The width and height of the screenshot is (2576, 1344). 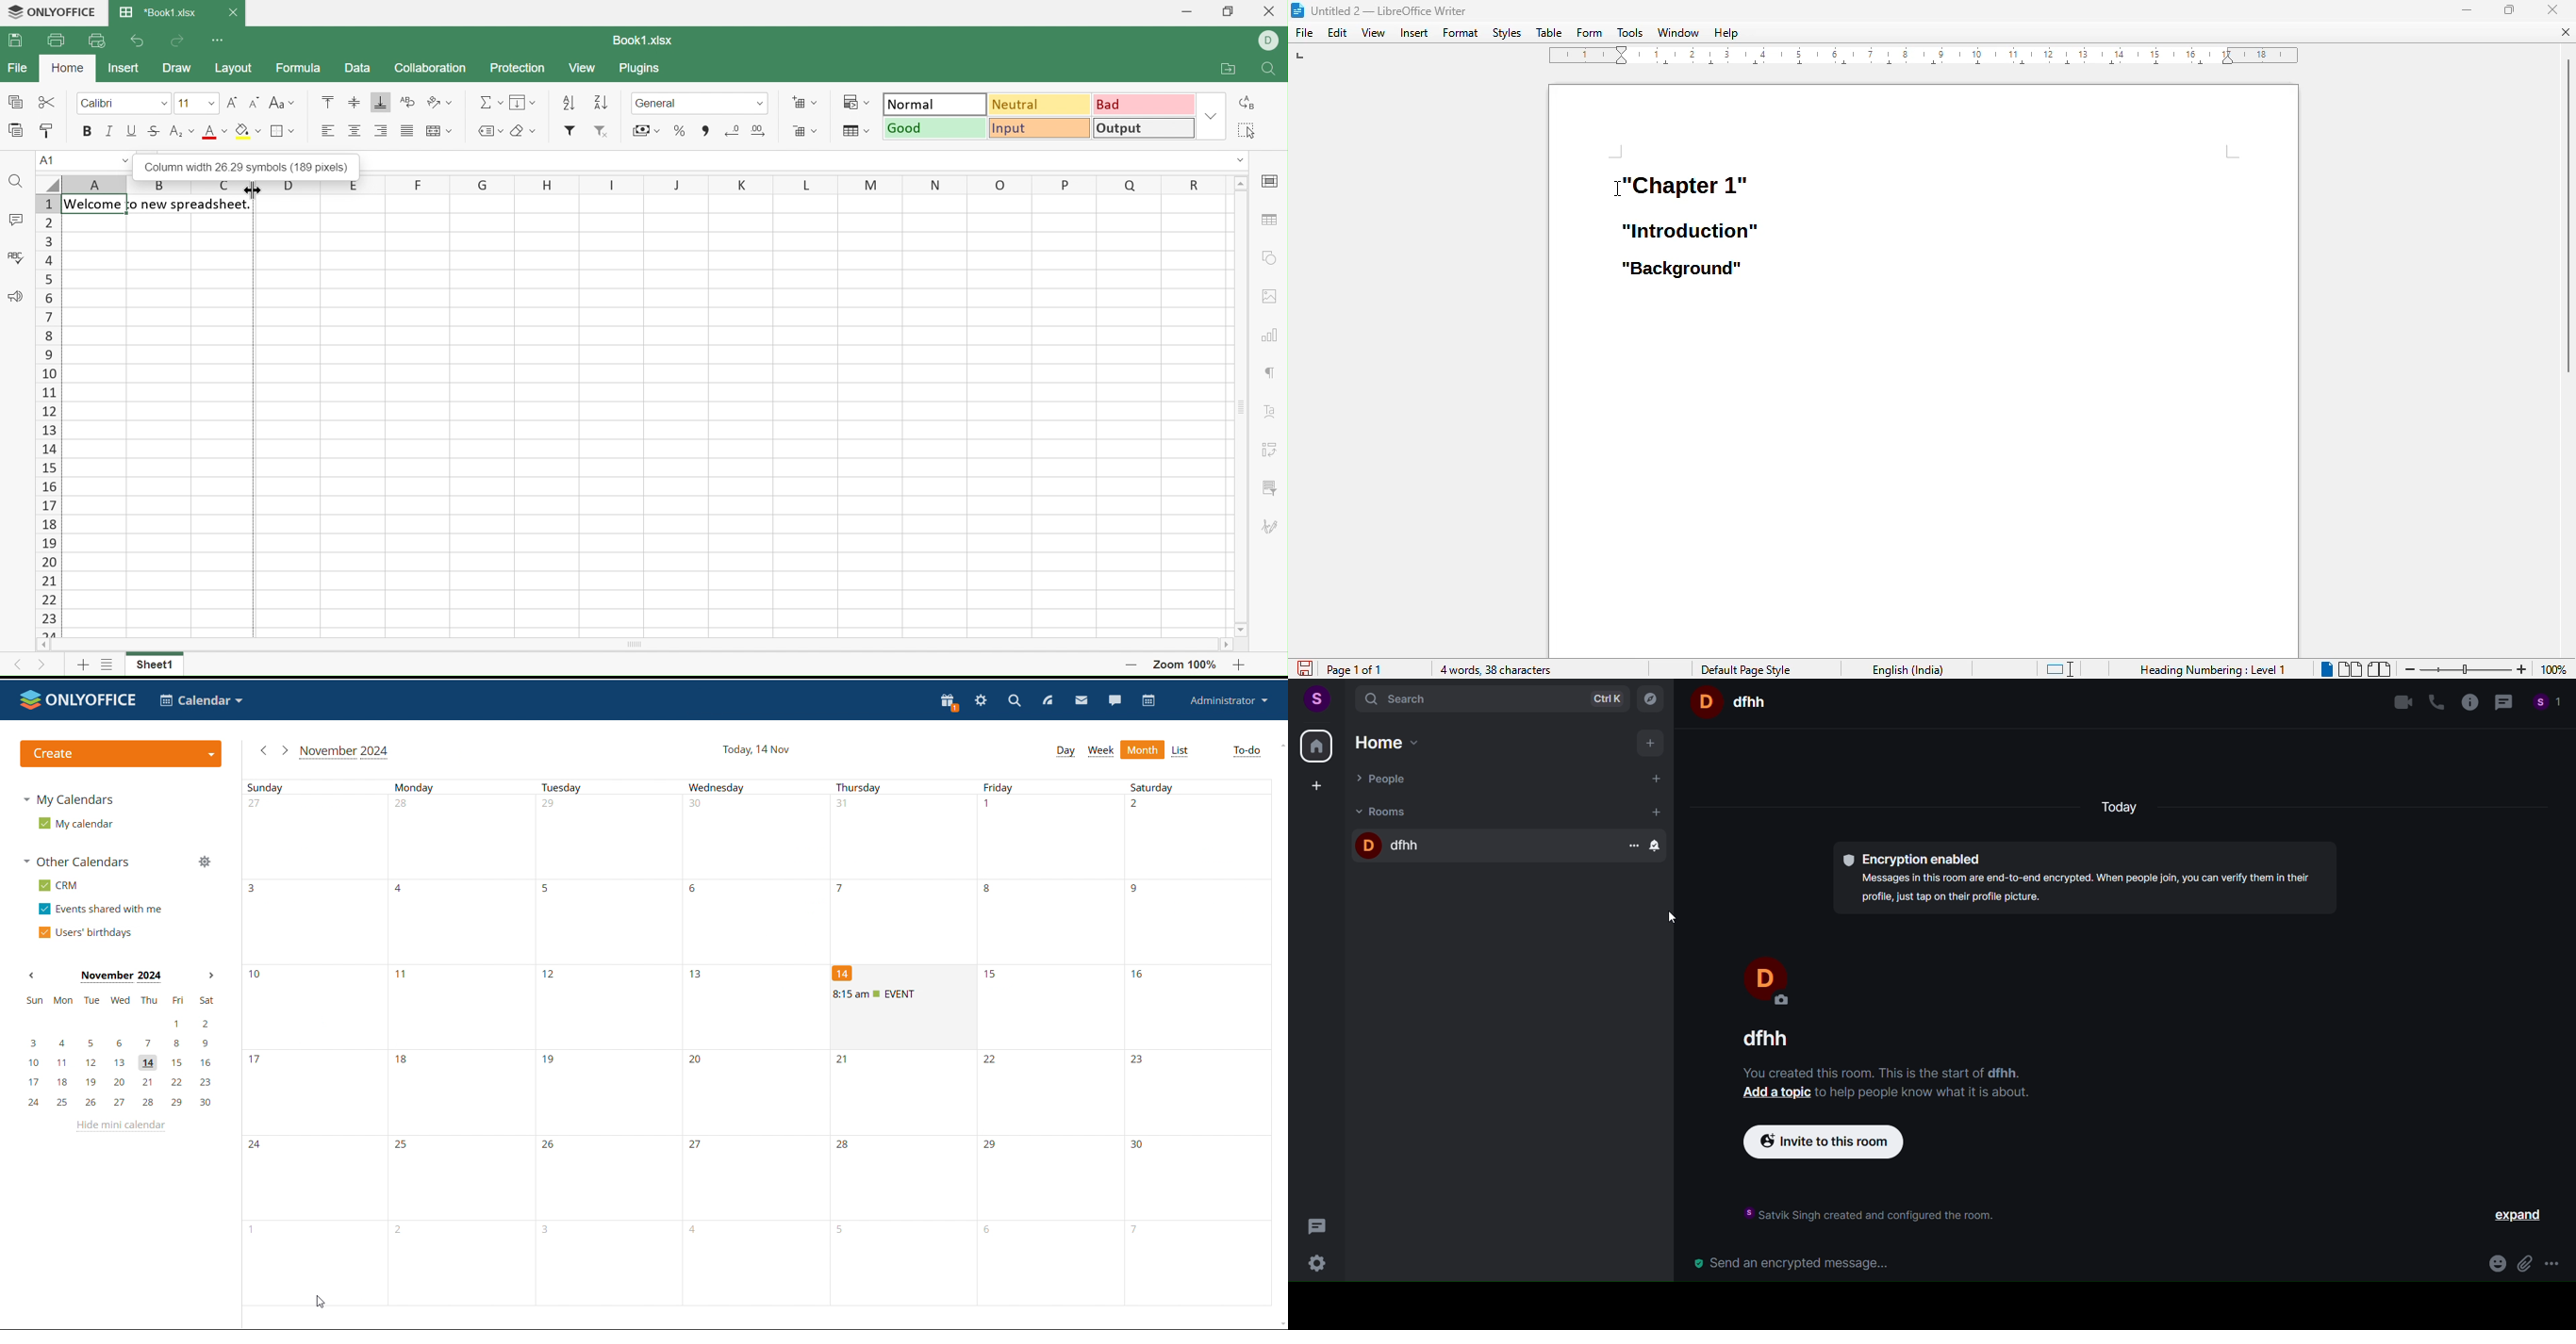 I want to click on Align, so click(x=354, y=131).